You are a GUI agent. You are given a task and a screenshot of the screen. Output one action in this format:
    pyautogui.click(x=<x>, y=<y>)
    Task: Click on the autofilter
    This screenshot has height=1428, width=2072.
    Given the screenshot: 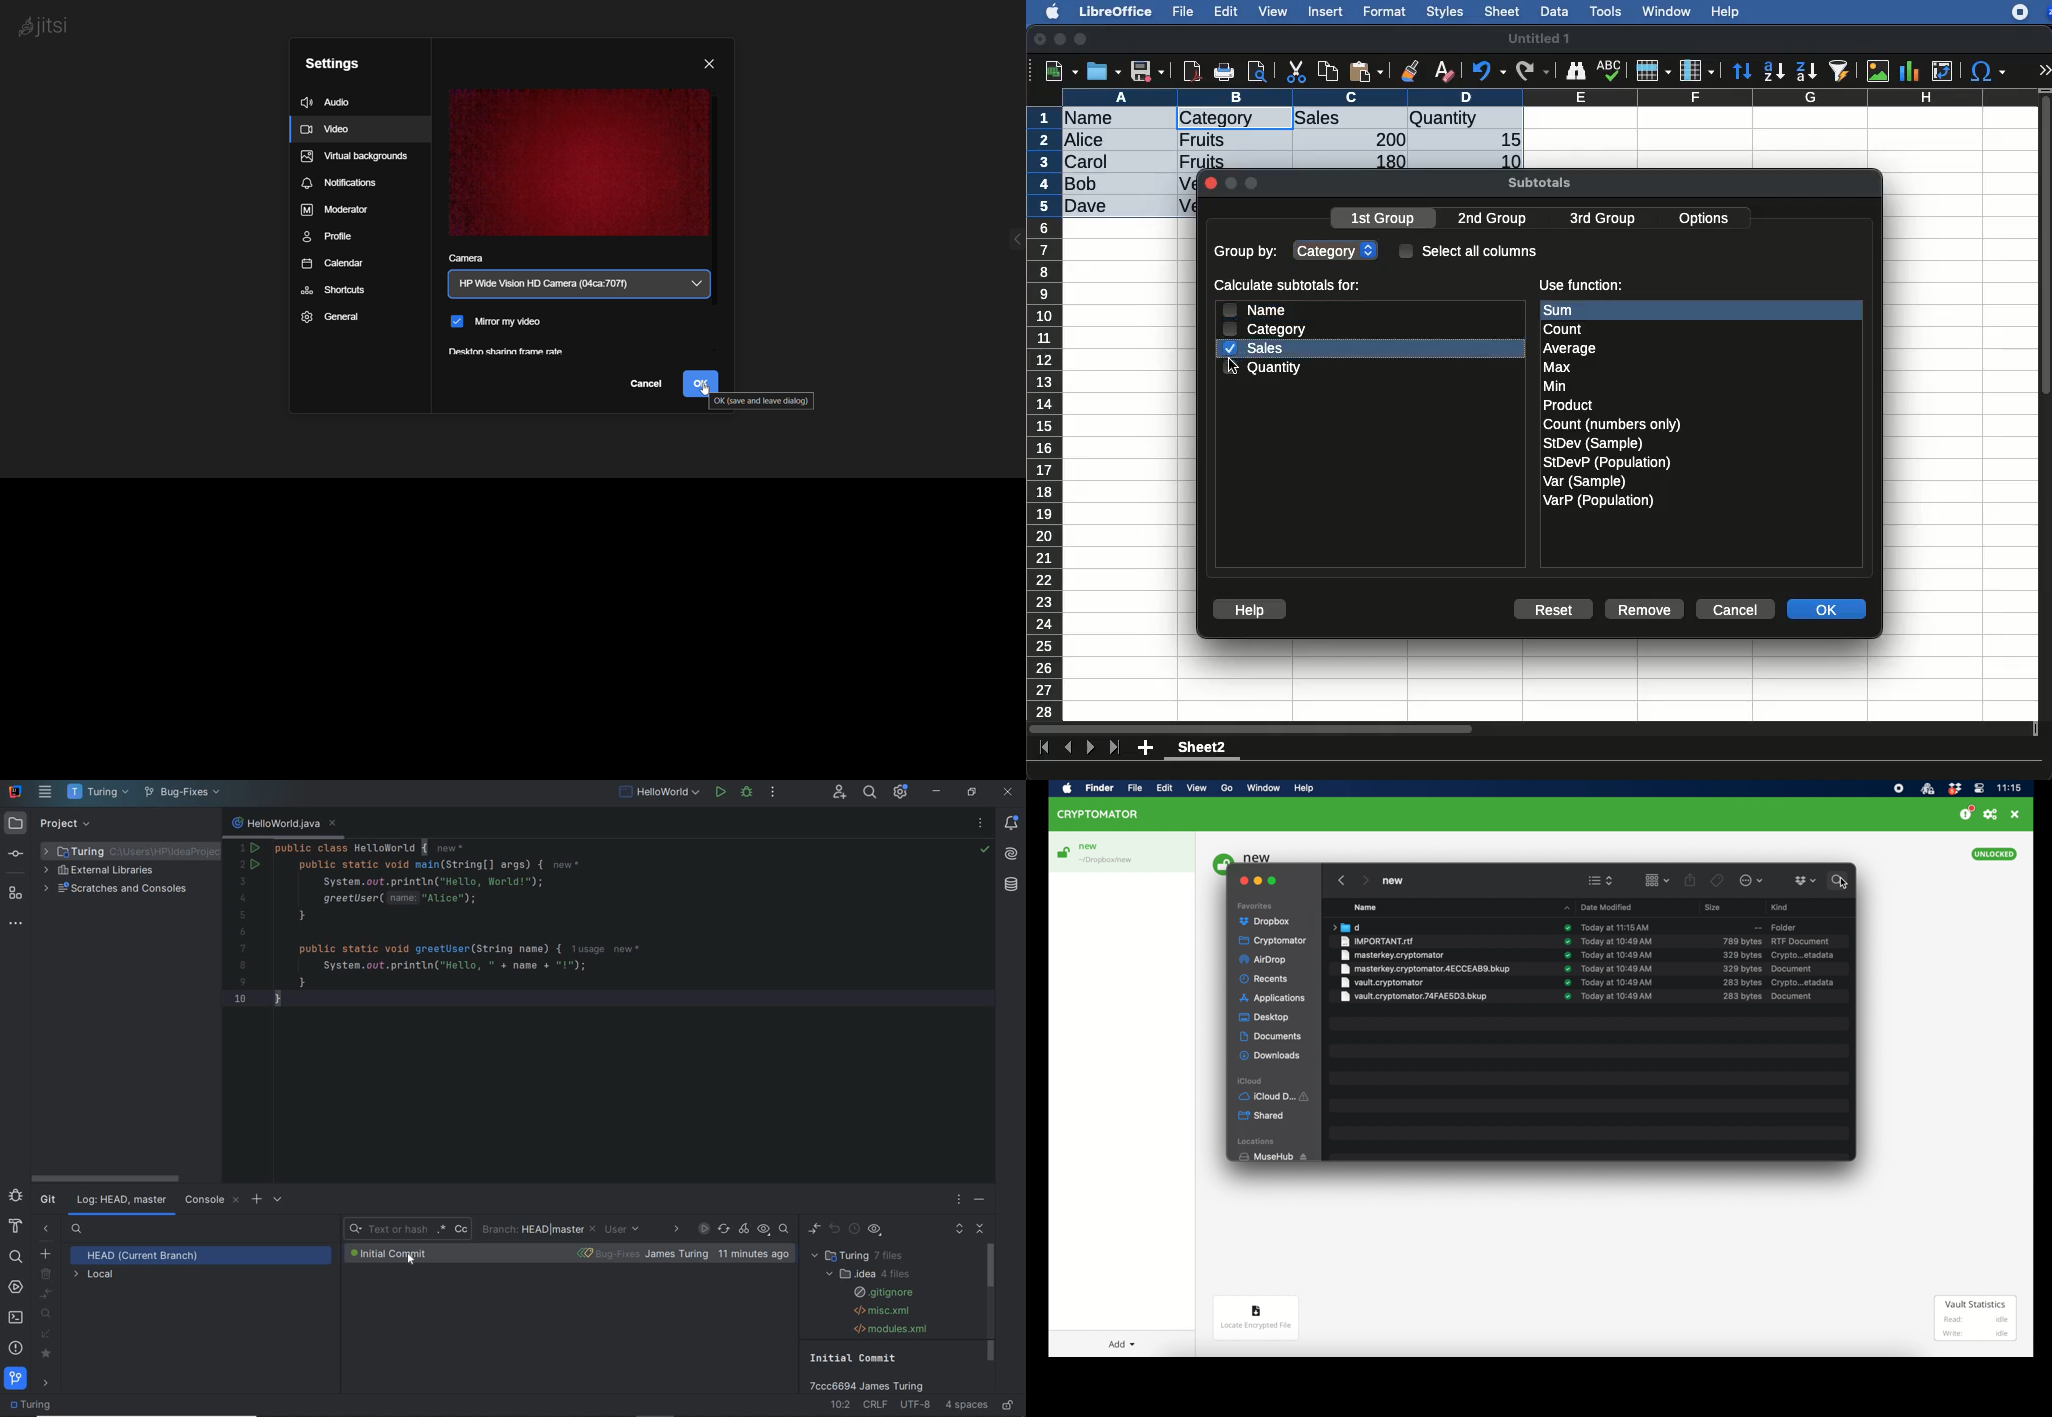 What is the action you would take?
    pyautogui.click(x=1840, y=70)
    